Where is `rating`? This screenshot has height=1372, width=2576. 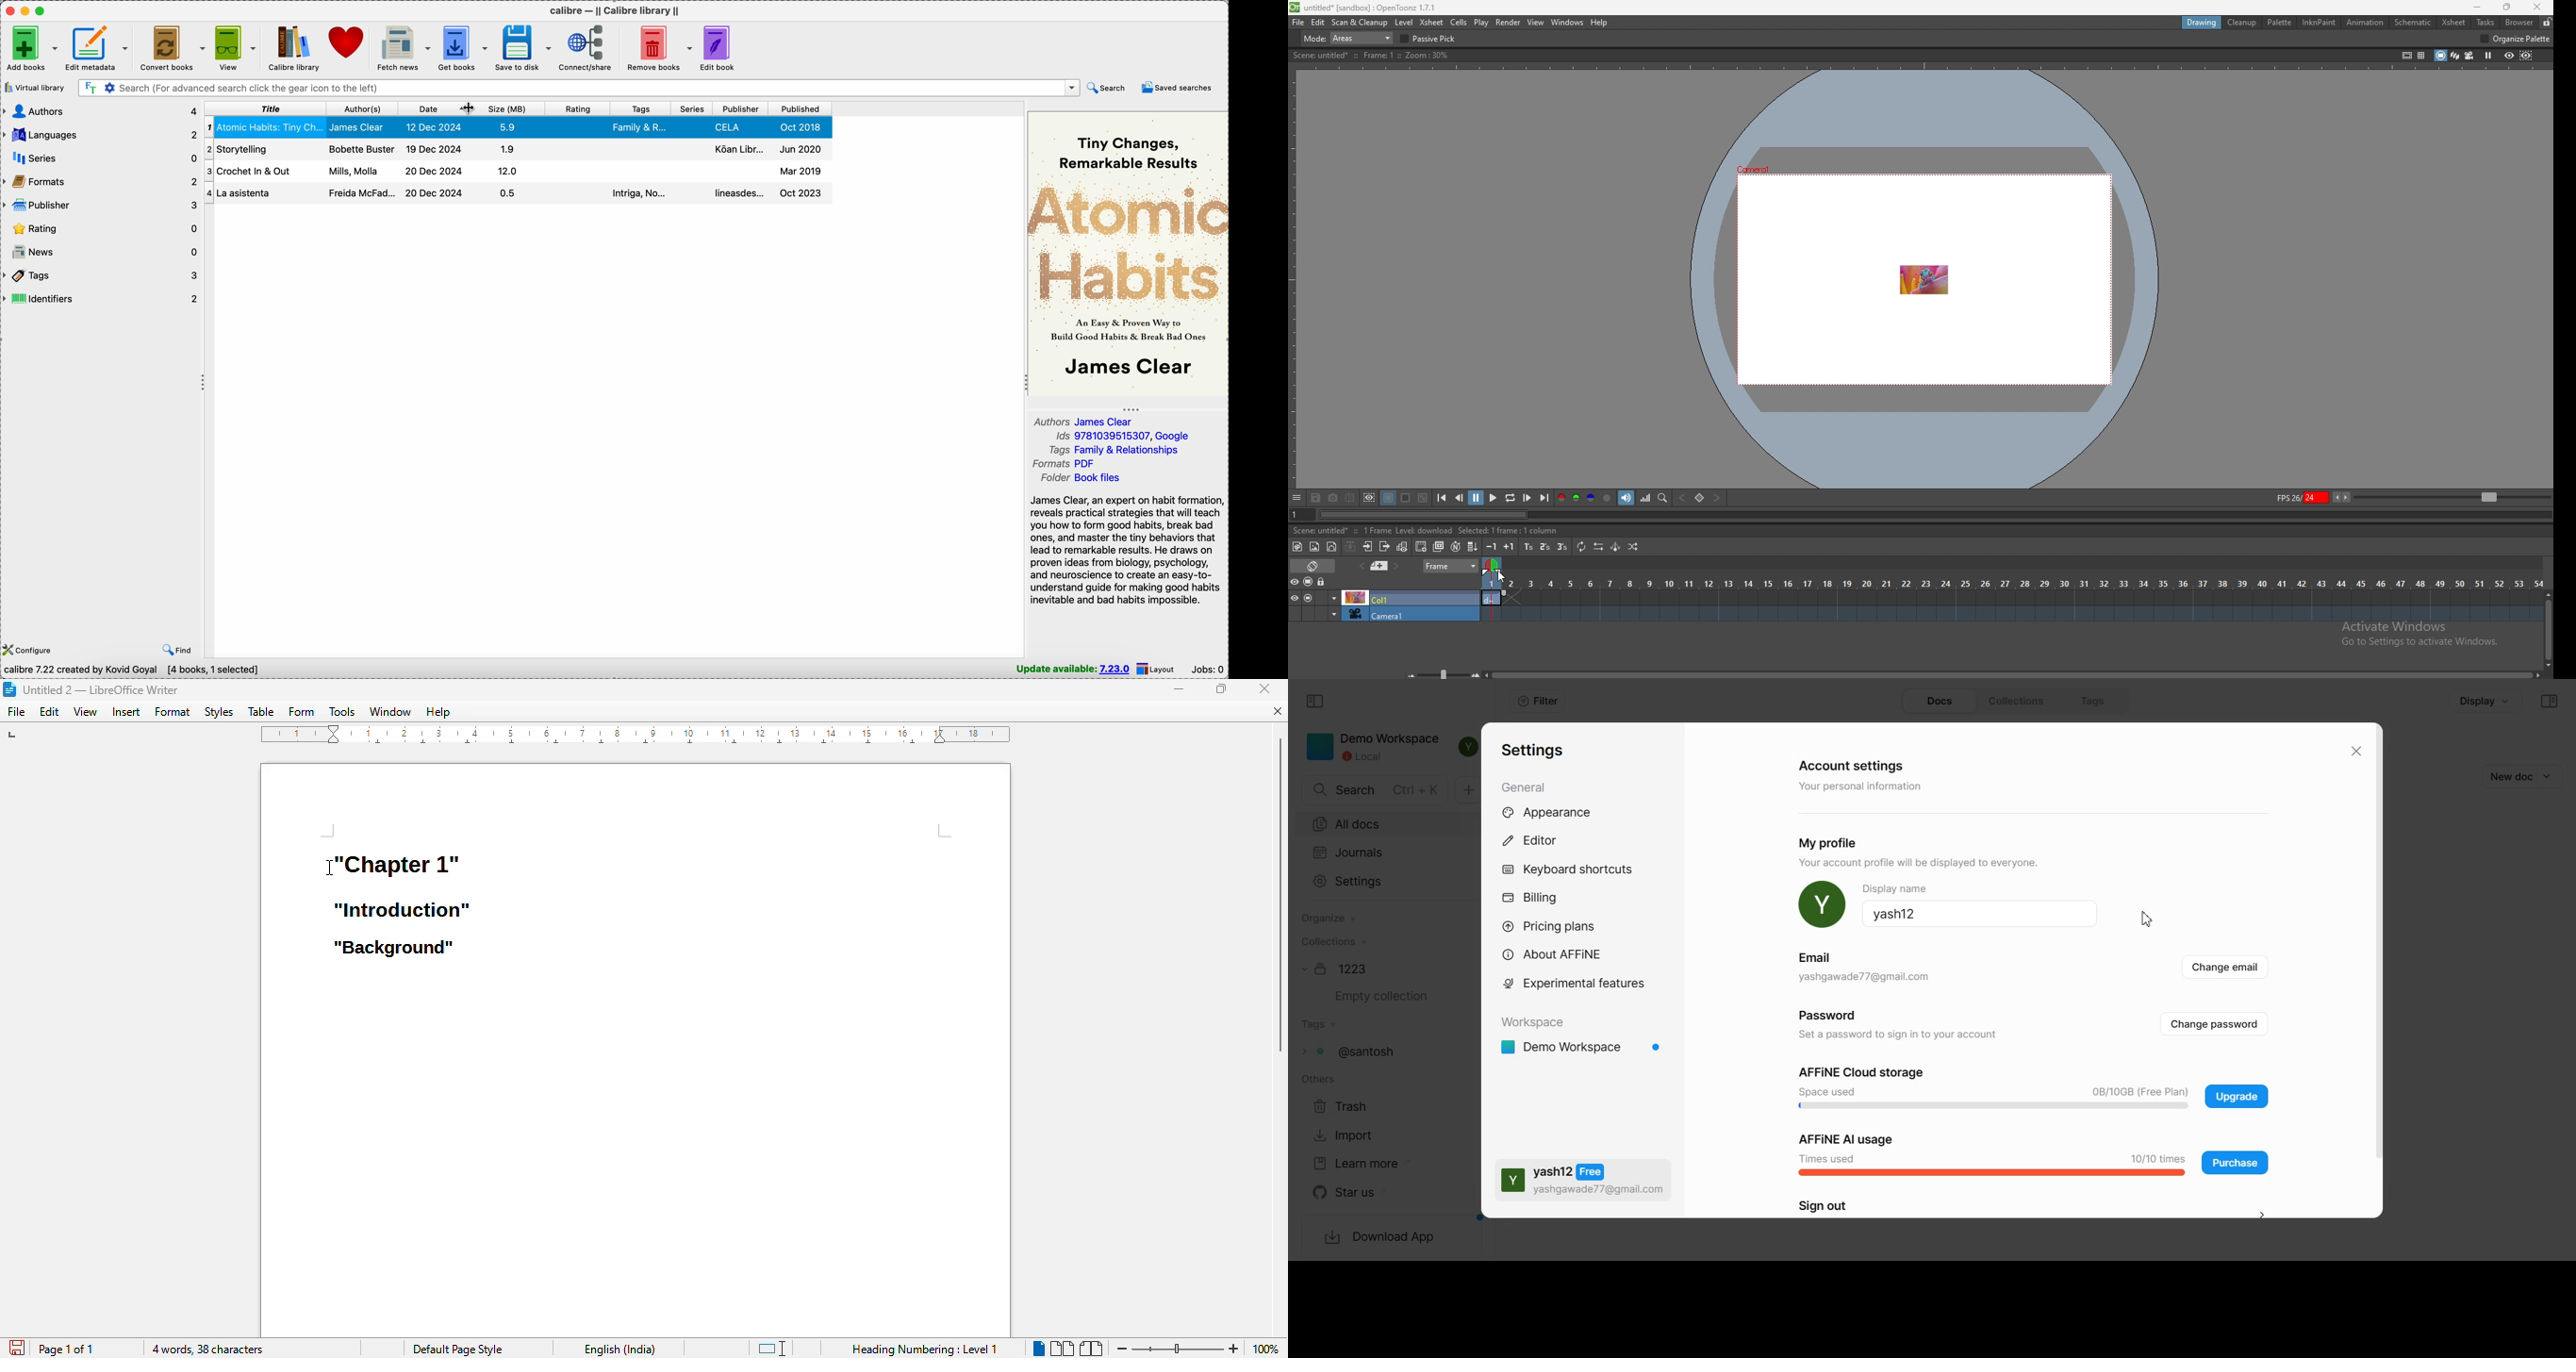 rating is located at coordinates (579, 110).